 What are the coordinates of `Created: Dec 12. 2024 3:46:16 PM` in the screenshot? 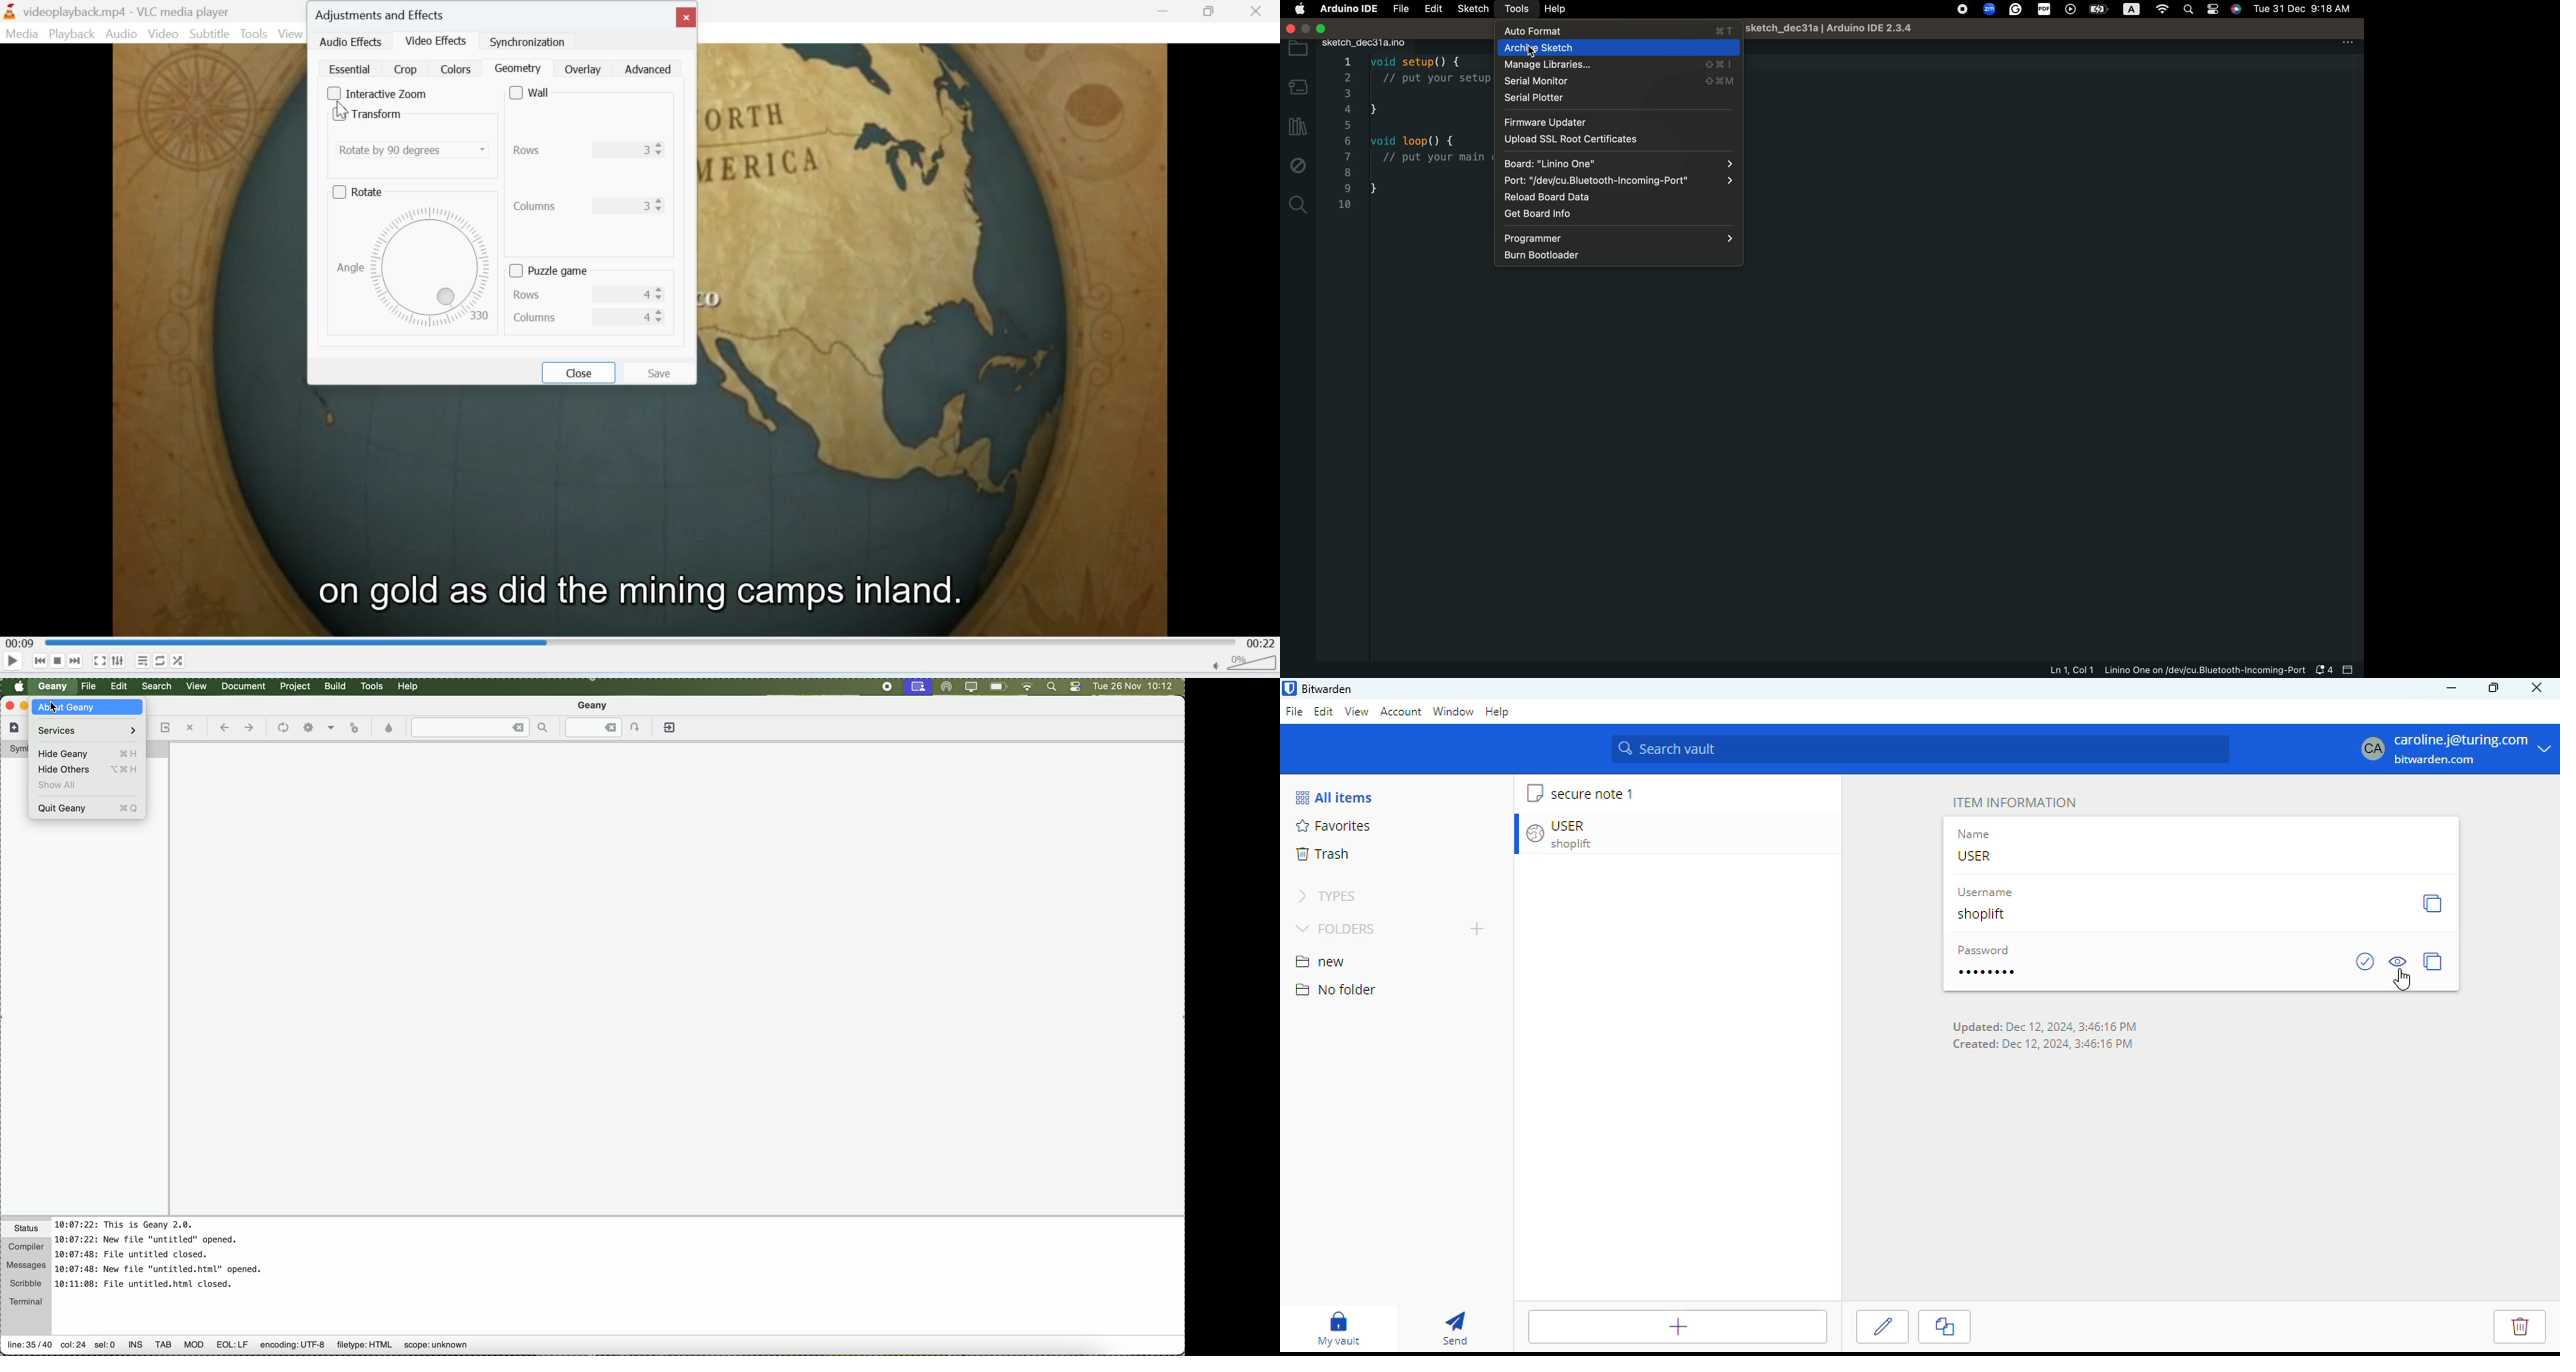 It's located at (2046, 1043).